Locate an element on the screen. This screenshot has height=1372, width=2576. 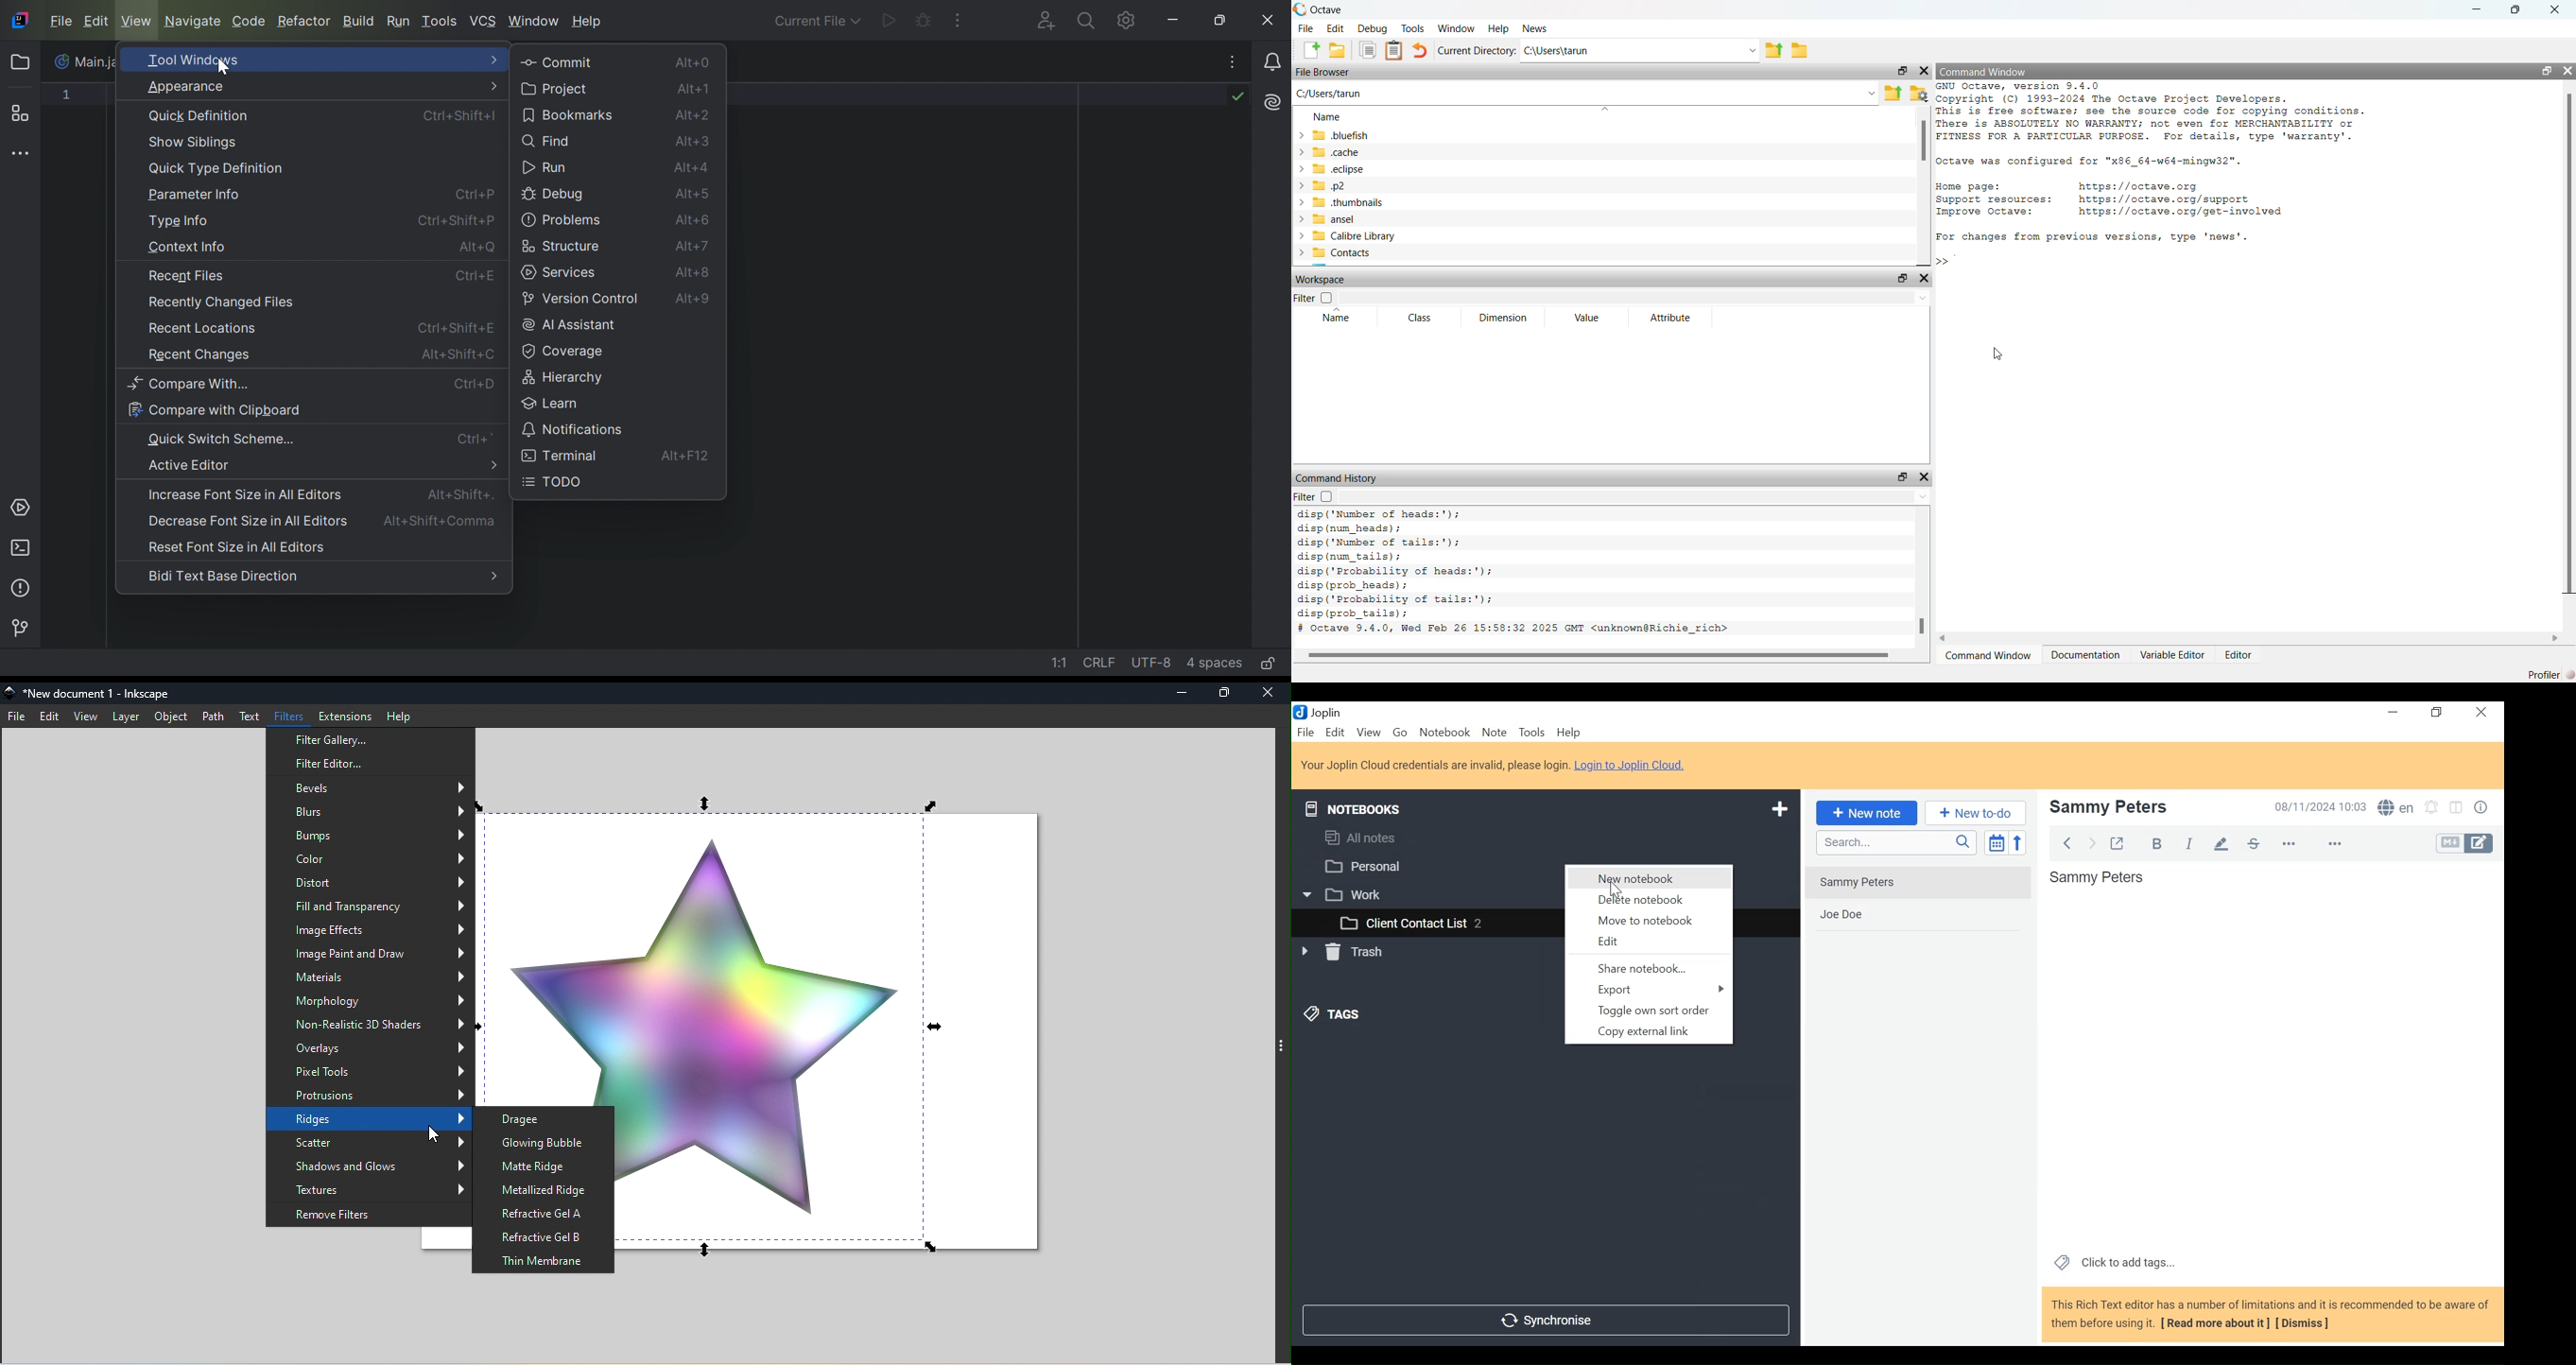
help is located at coordinates (1577, 731).